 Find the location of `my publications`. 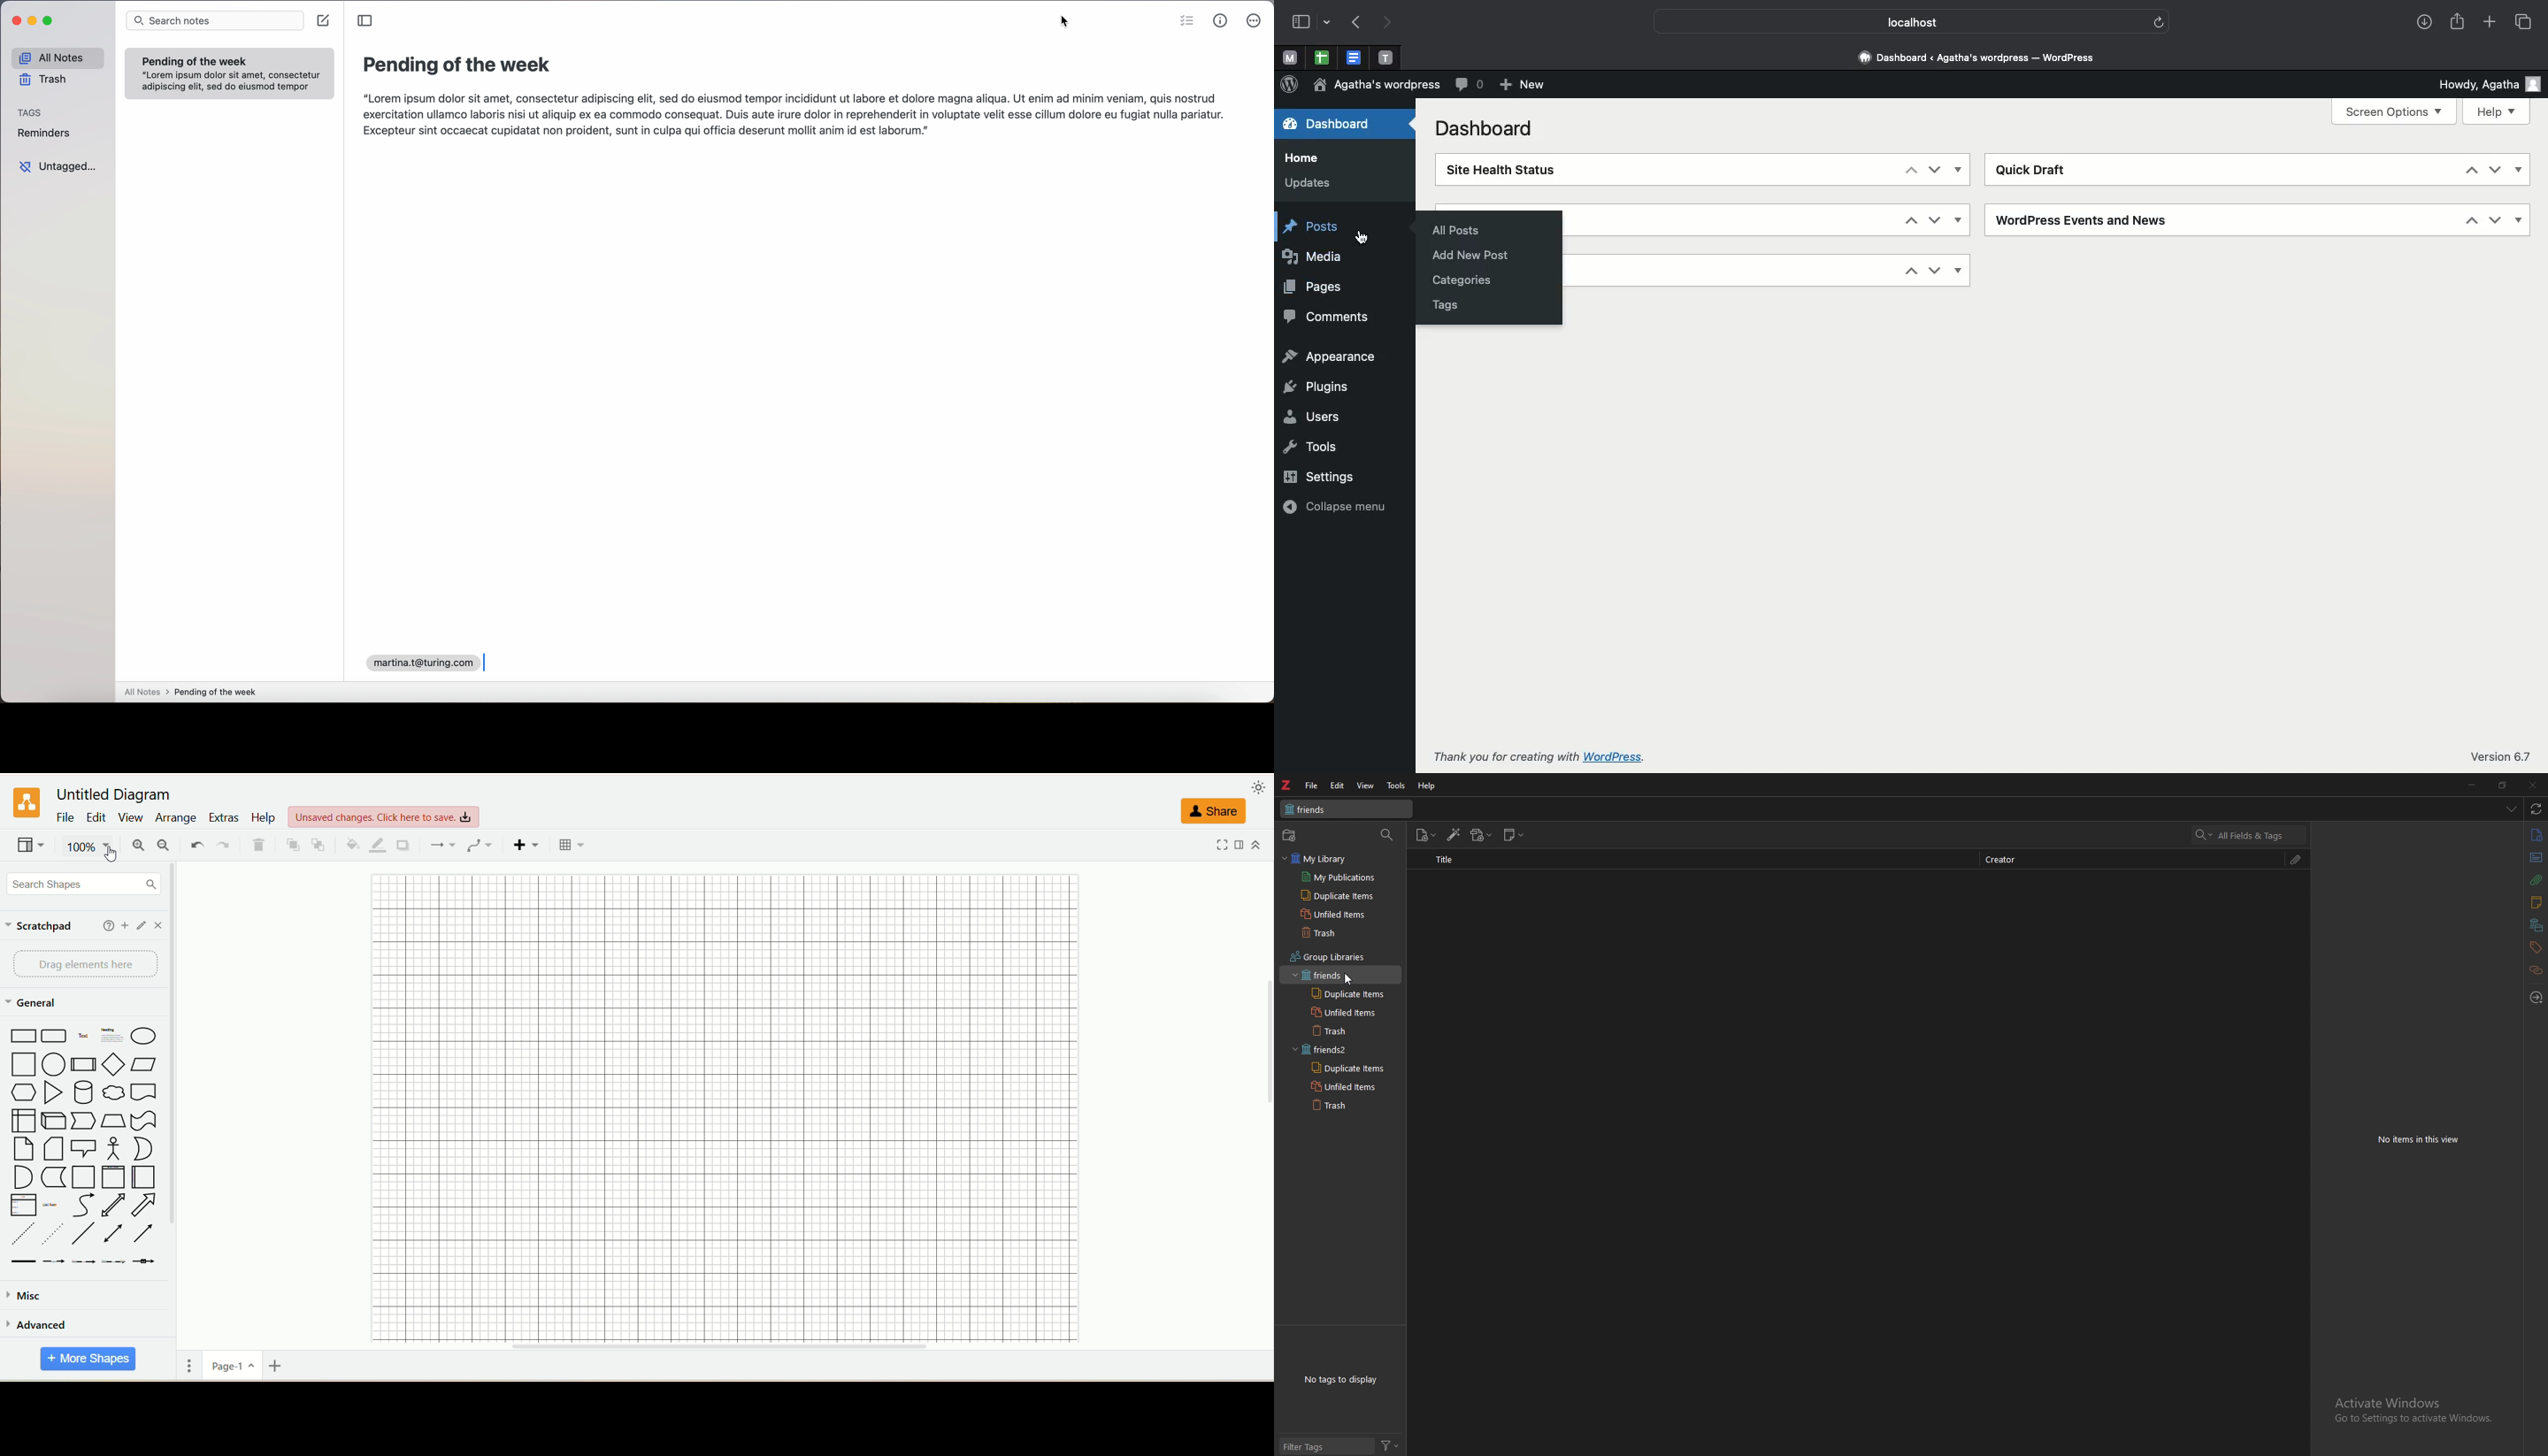

my publications is located at coordinates (1345, 877).